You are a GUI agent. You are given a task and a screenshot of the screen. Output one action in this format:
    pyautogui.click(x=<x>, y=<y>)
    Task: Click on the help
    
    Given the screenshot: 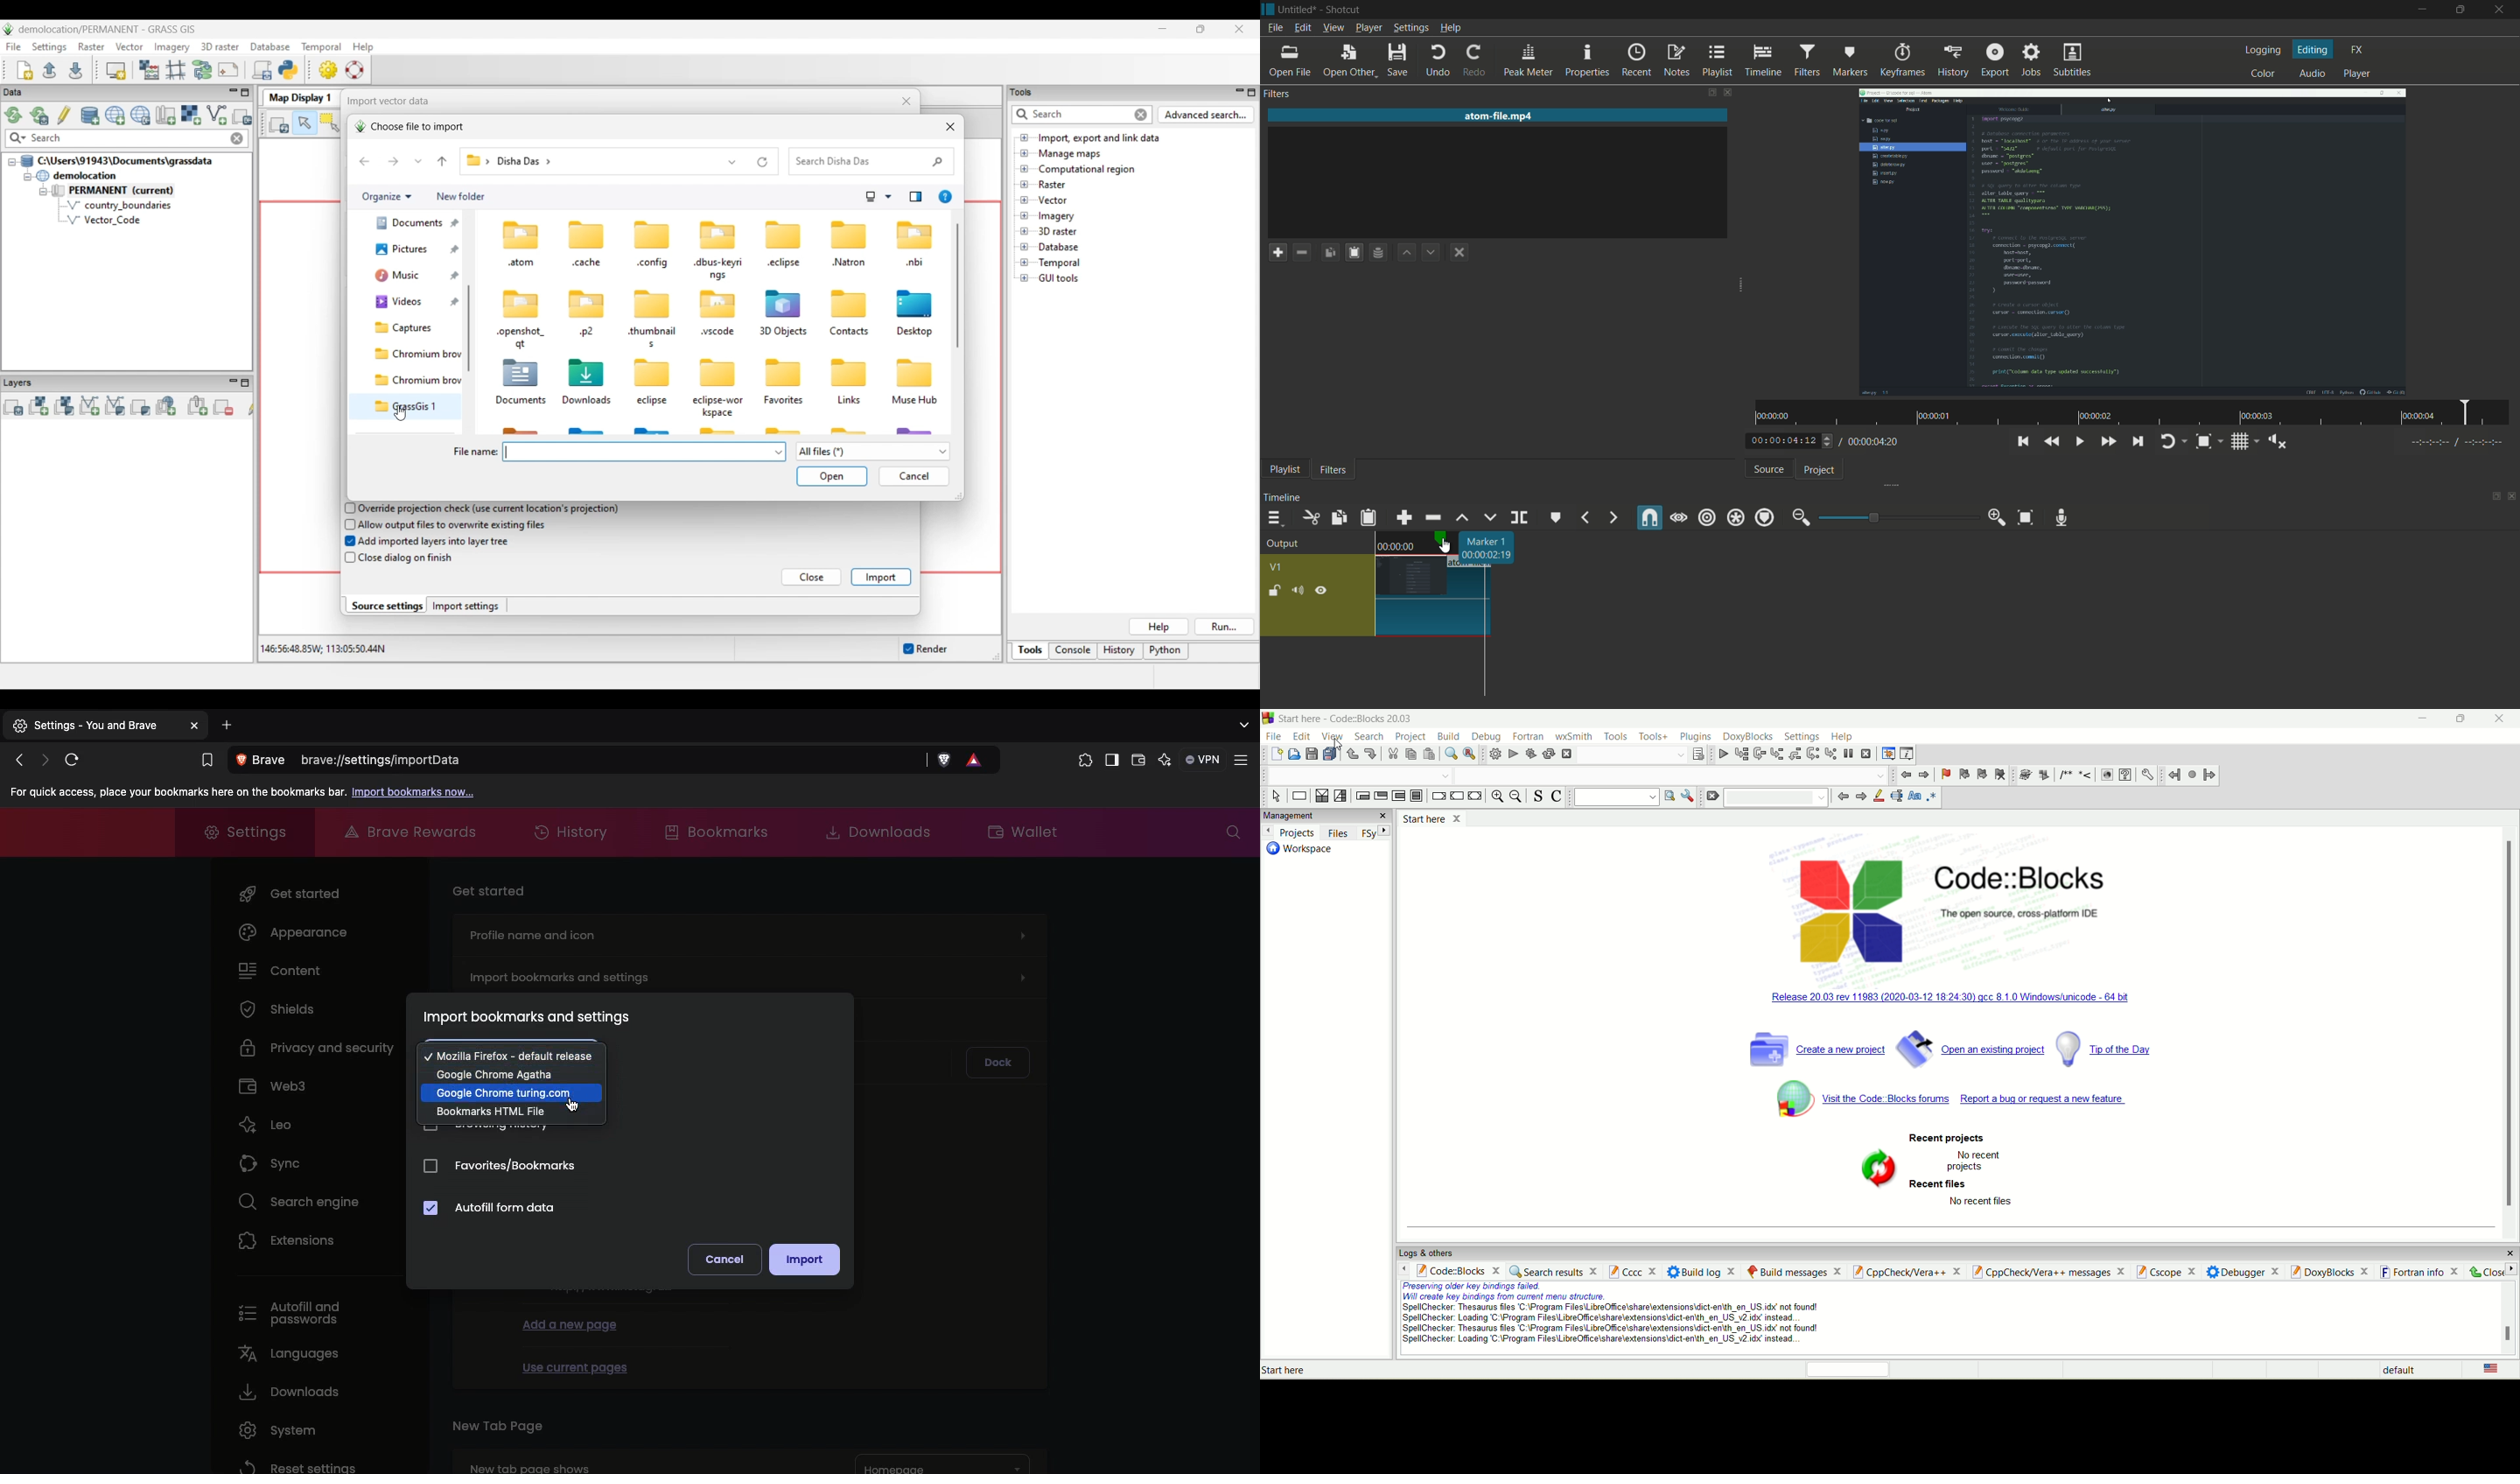 What is the action you would take?
    pyautogui.click(x=2126, y=775)
    